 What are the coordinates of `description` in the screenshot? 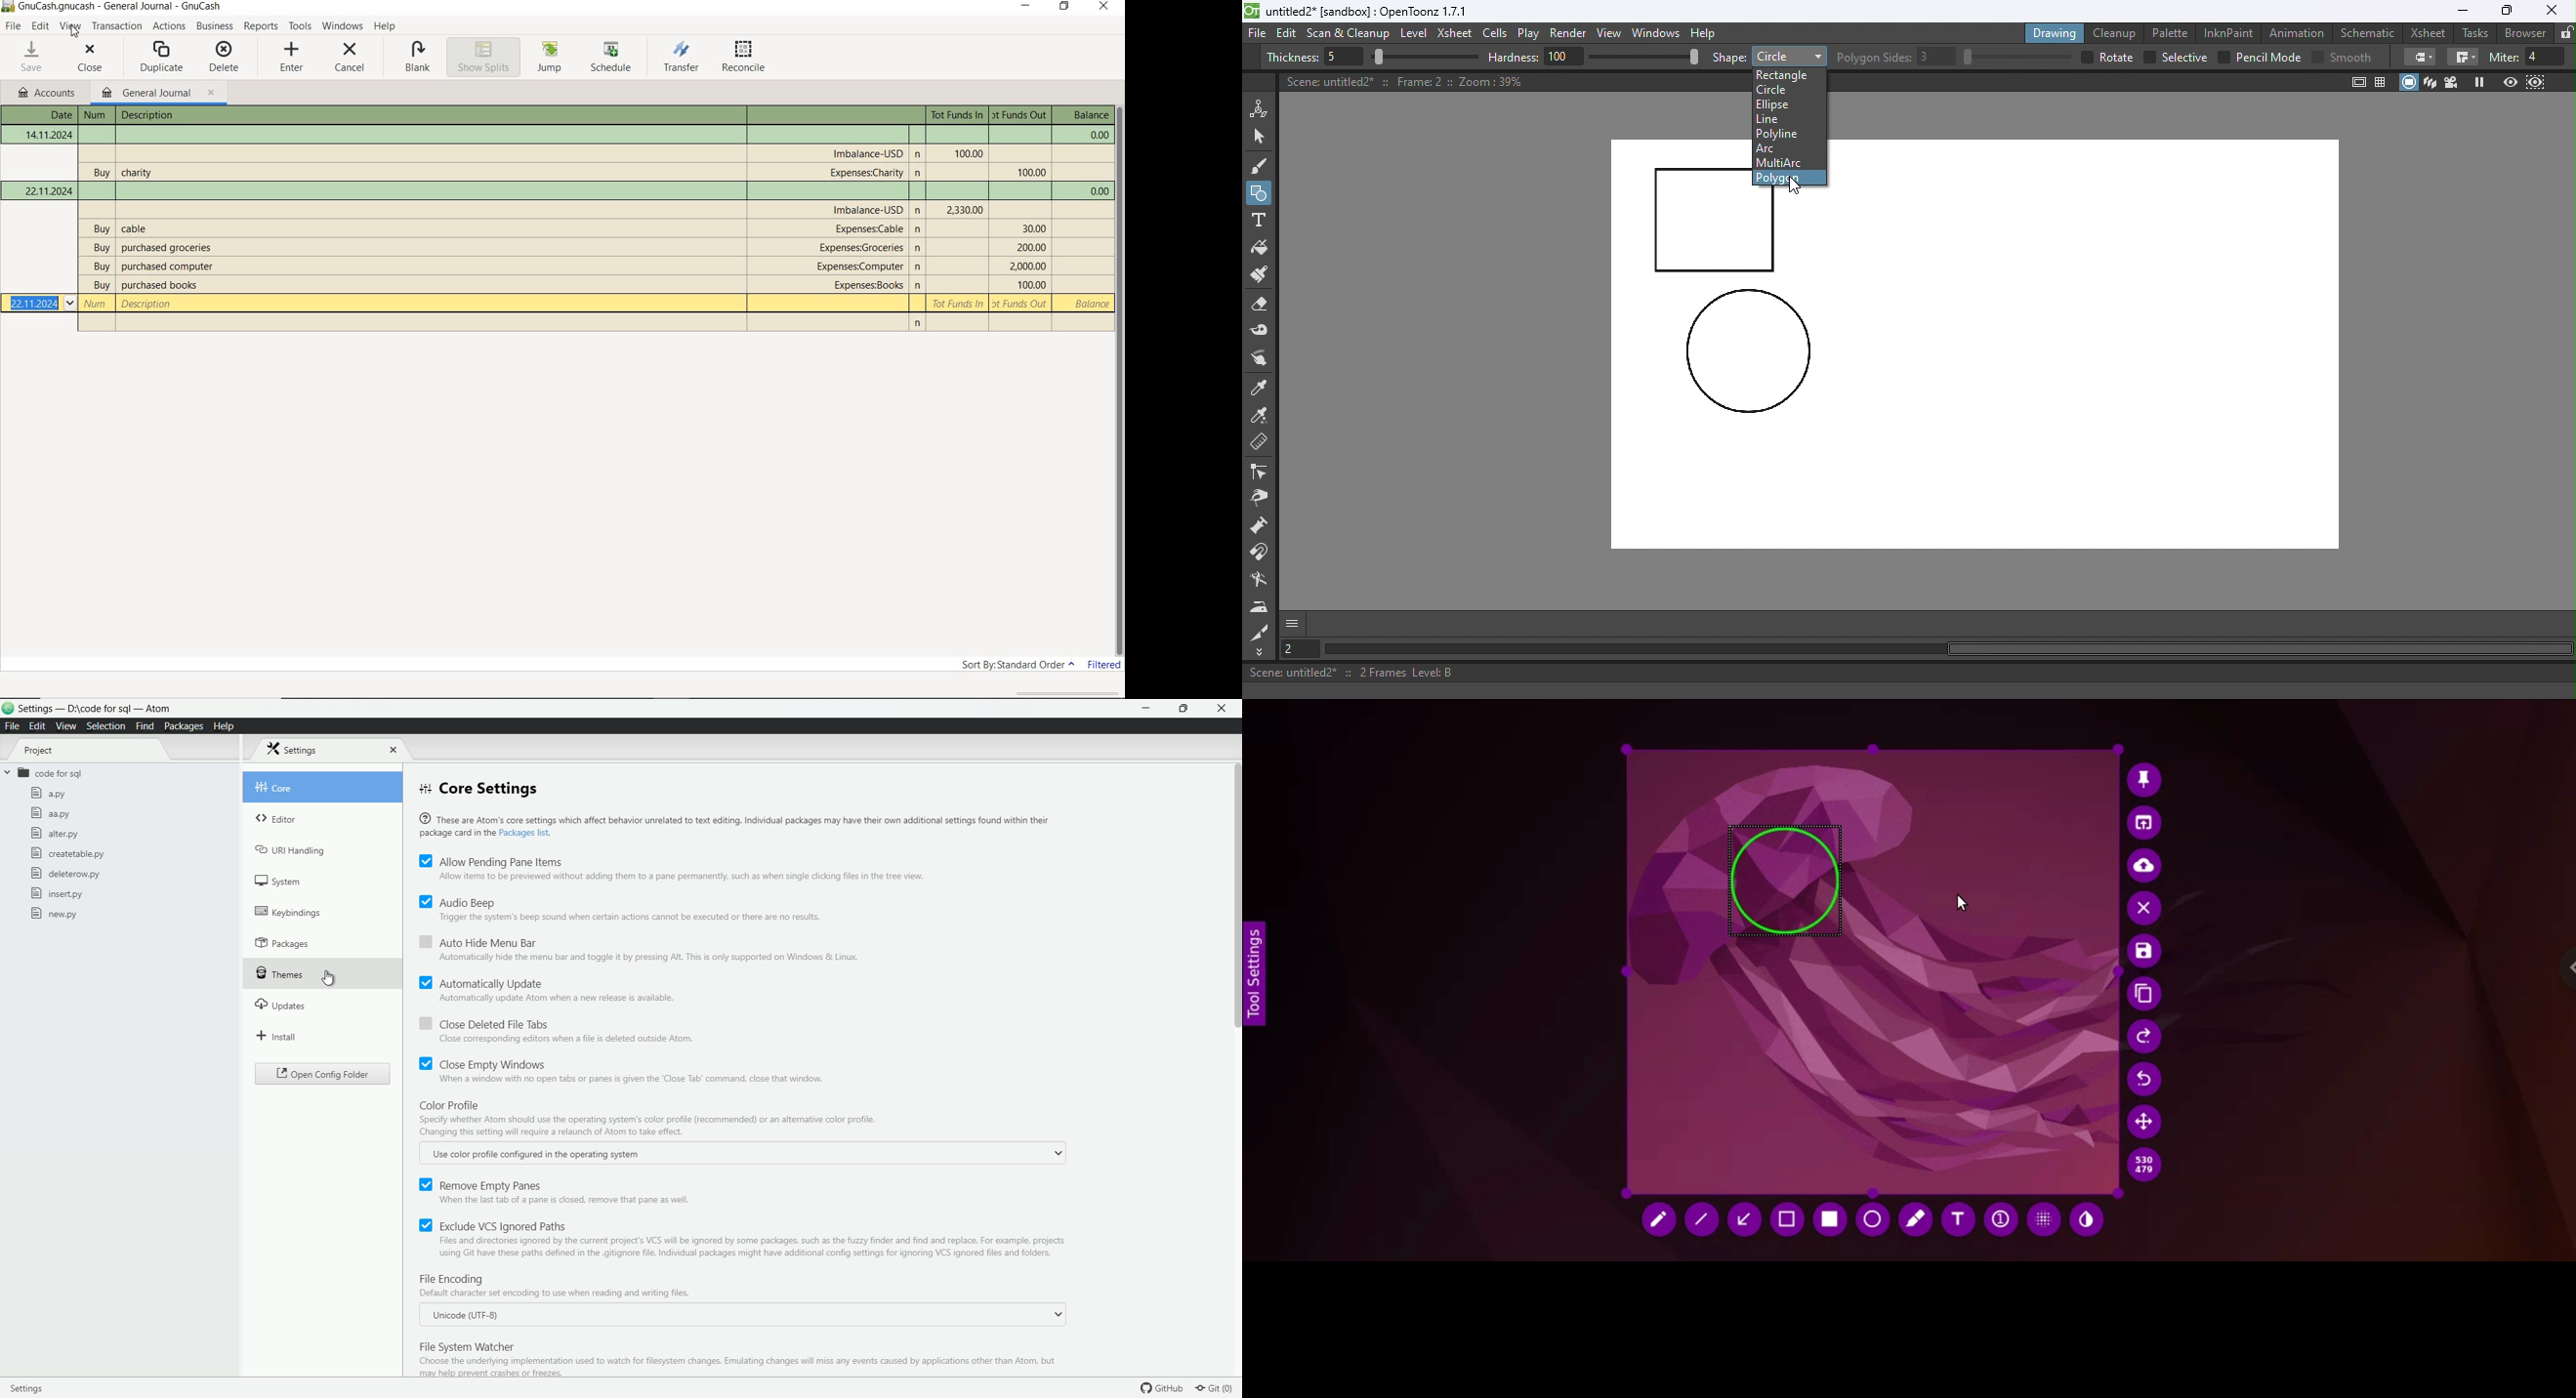 It's located at (171, 248).